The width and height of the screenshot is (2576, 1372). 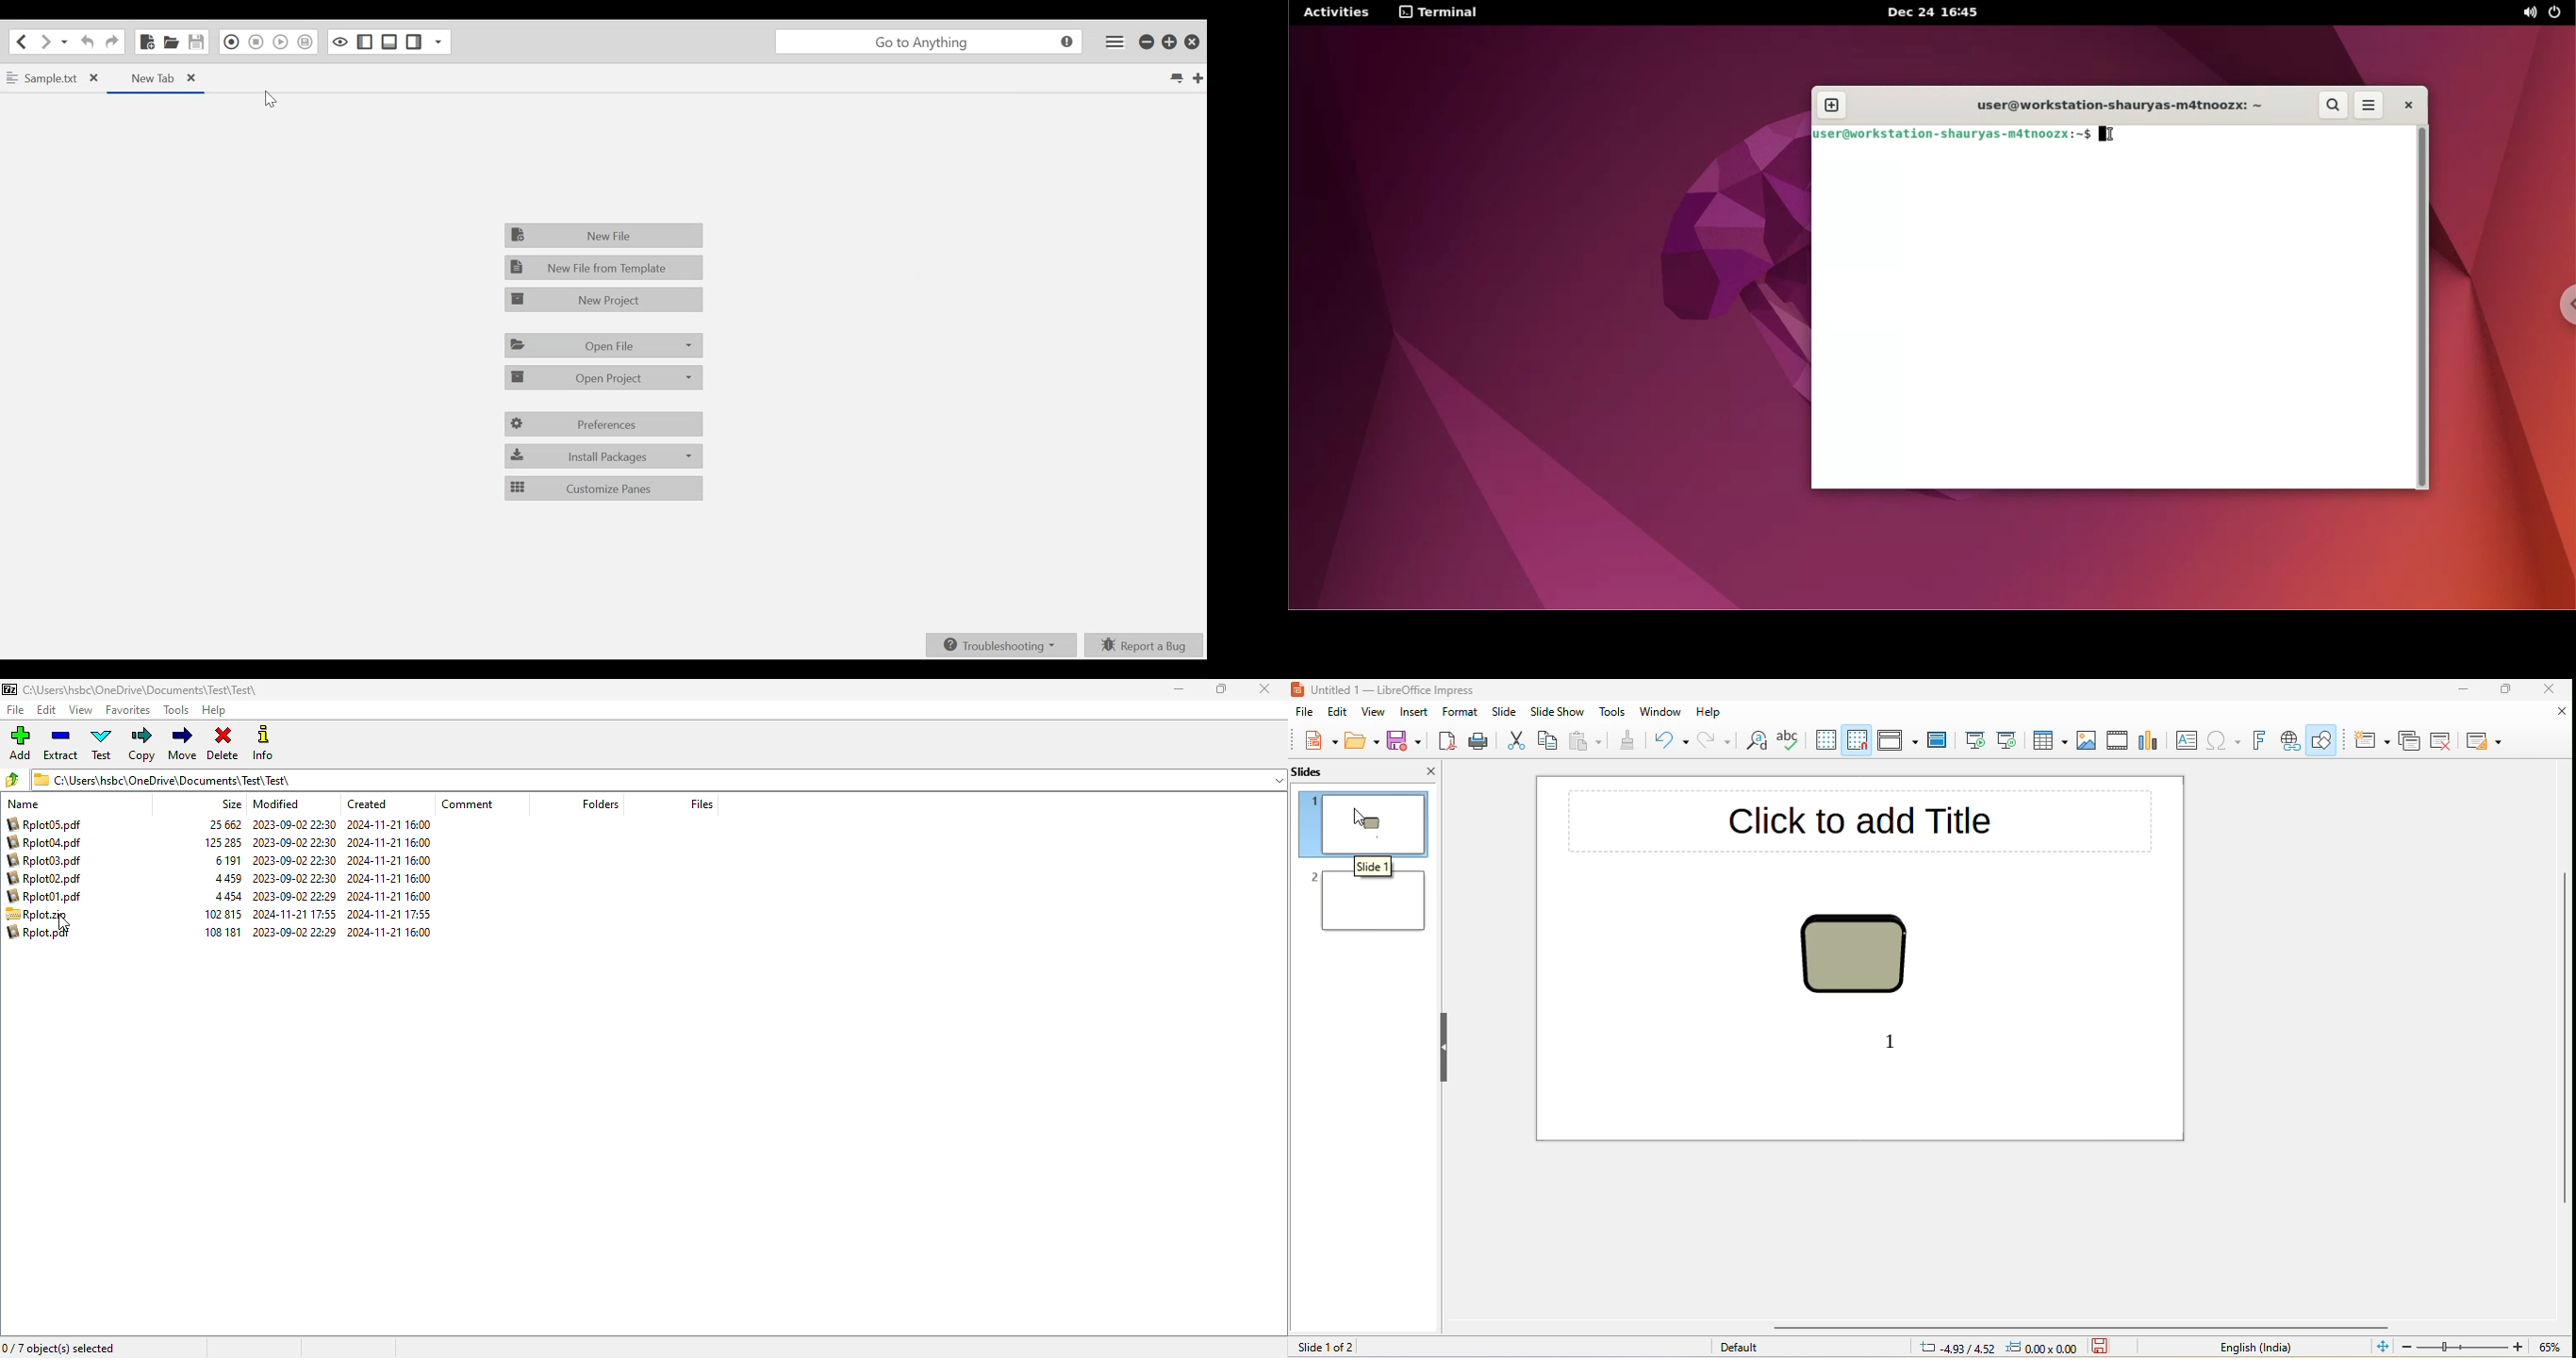 What do you see at coordinates (390, 896) in the screenshot?
I see `2024-11-21 16:00` at bounding box center [390, 896].